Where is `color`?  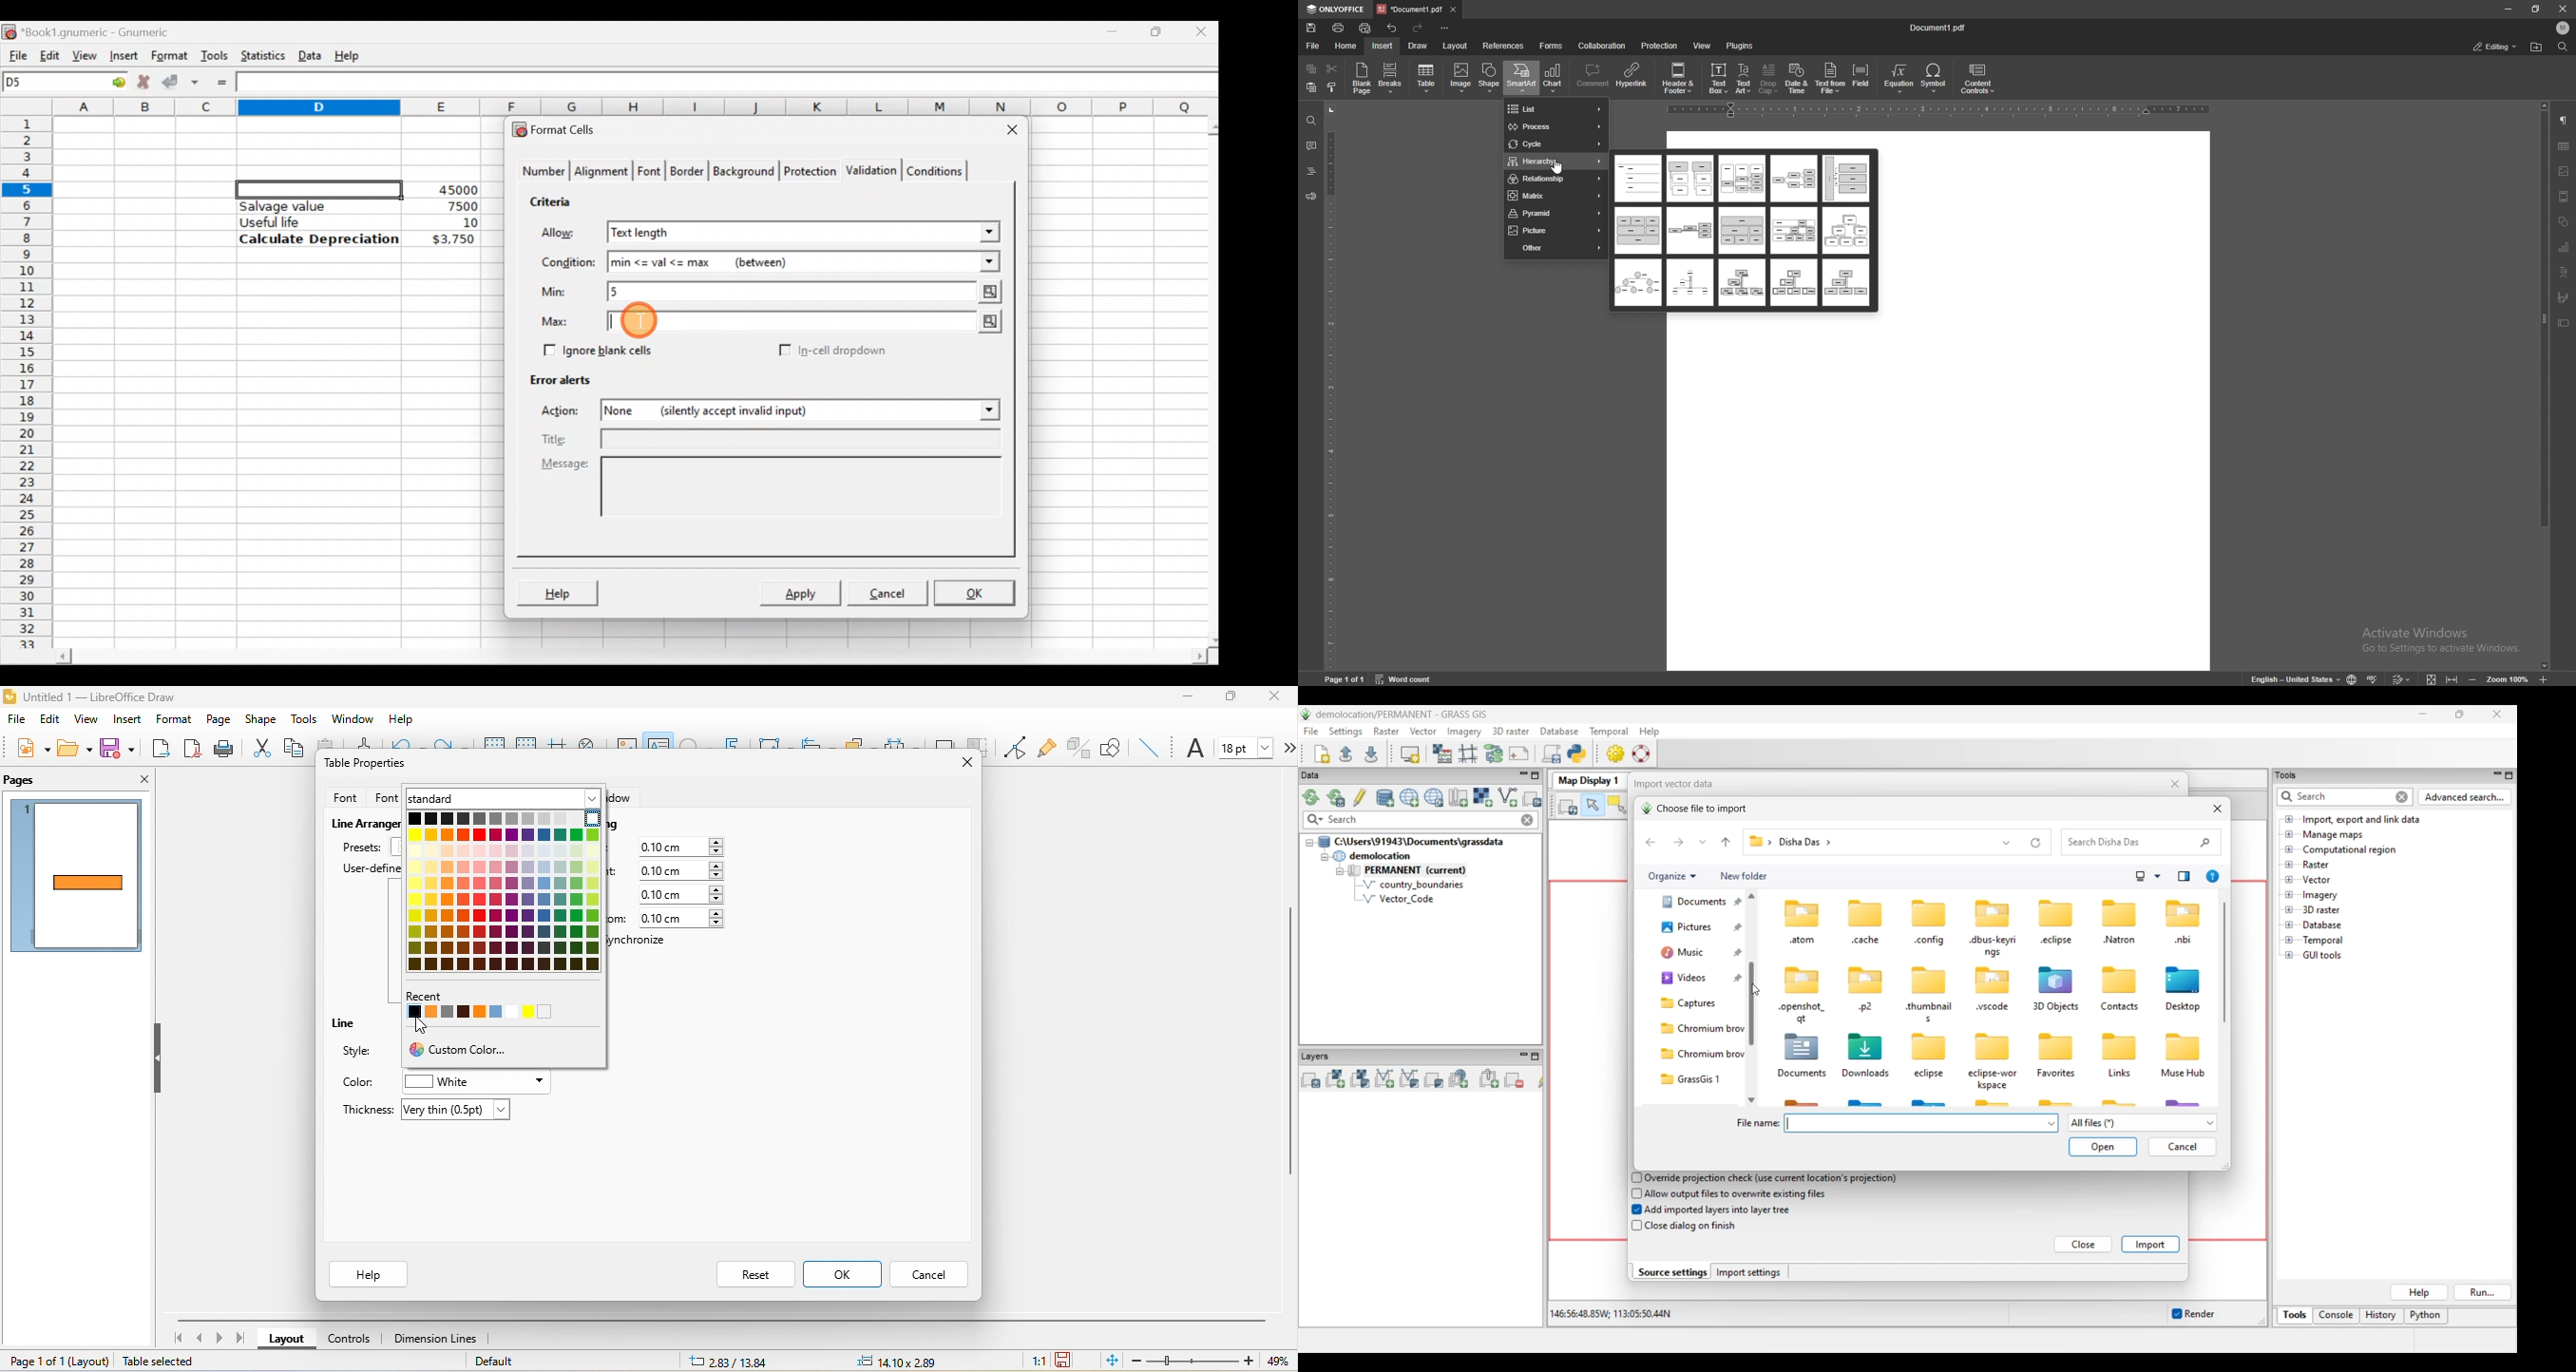
color is located at coordinates (359, 1084).